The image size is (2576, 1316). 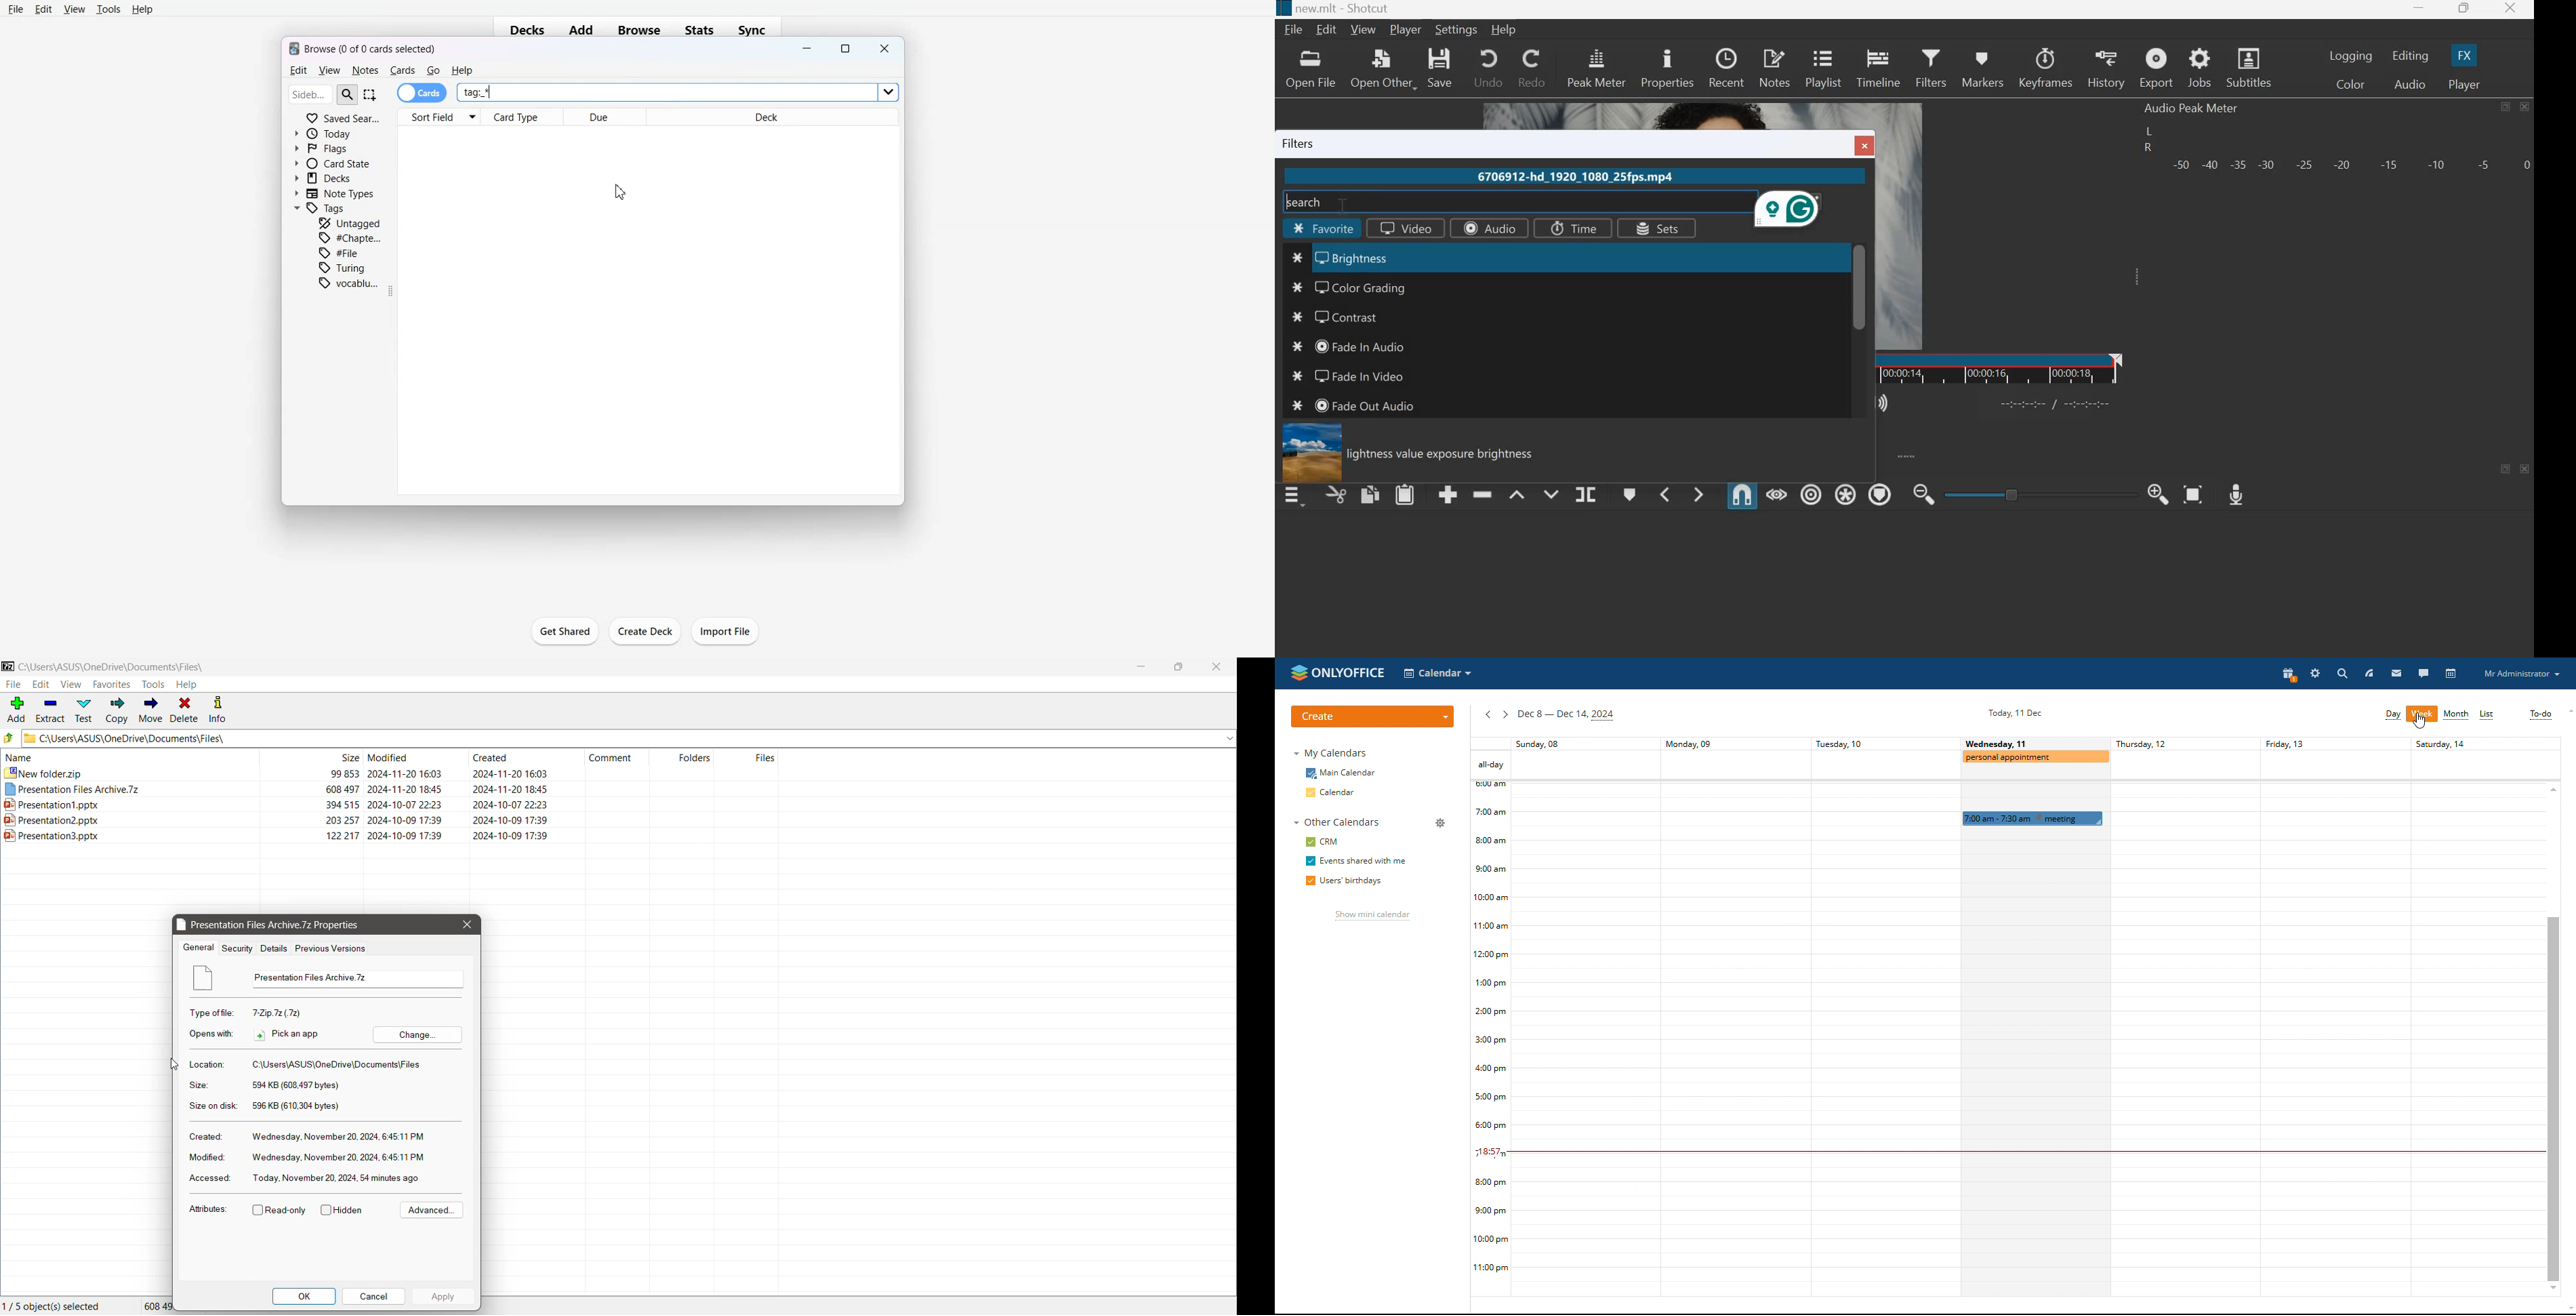 What do you see at coordinates (1906, 455) in the screenshot?
I see `expand` at bounding box center [1906, 455].